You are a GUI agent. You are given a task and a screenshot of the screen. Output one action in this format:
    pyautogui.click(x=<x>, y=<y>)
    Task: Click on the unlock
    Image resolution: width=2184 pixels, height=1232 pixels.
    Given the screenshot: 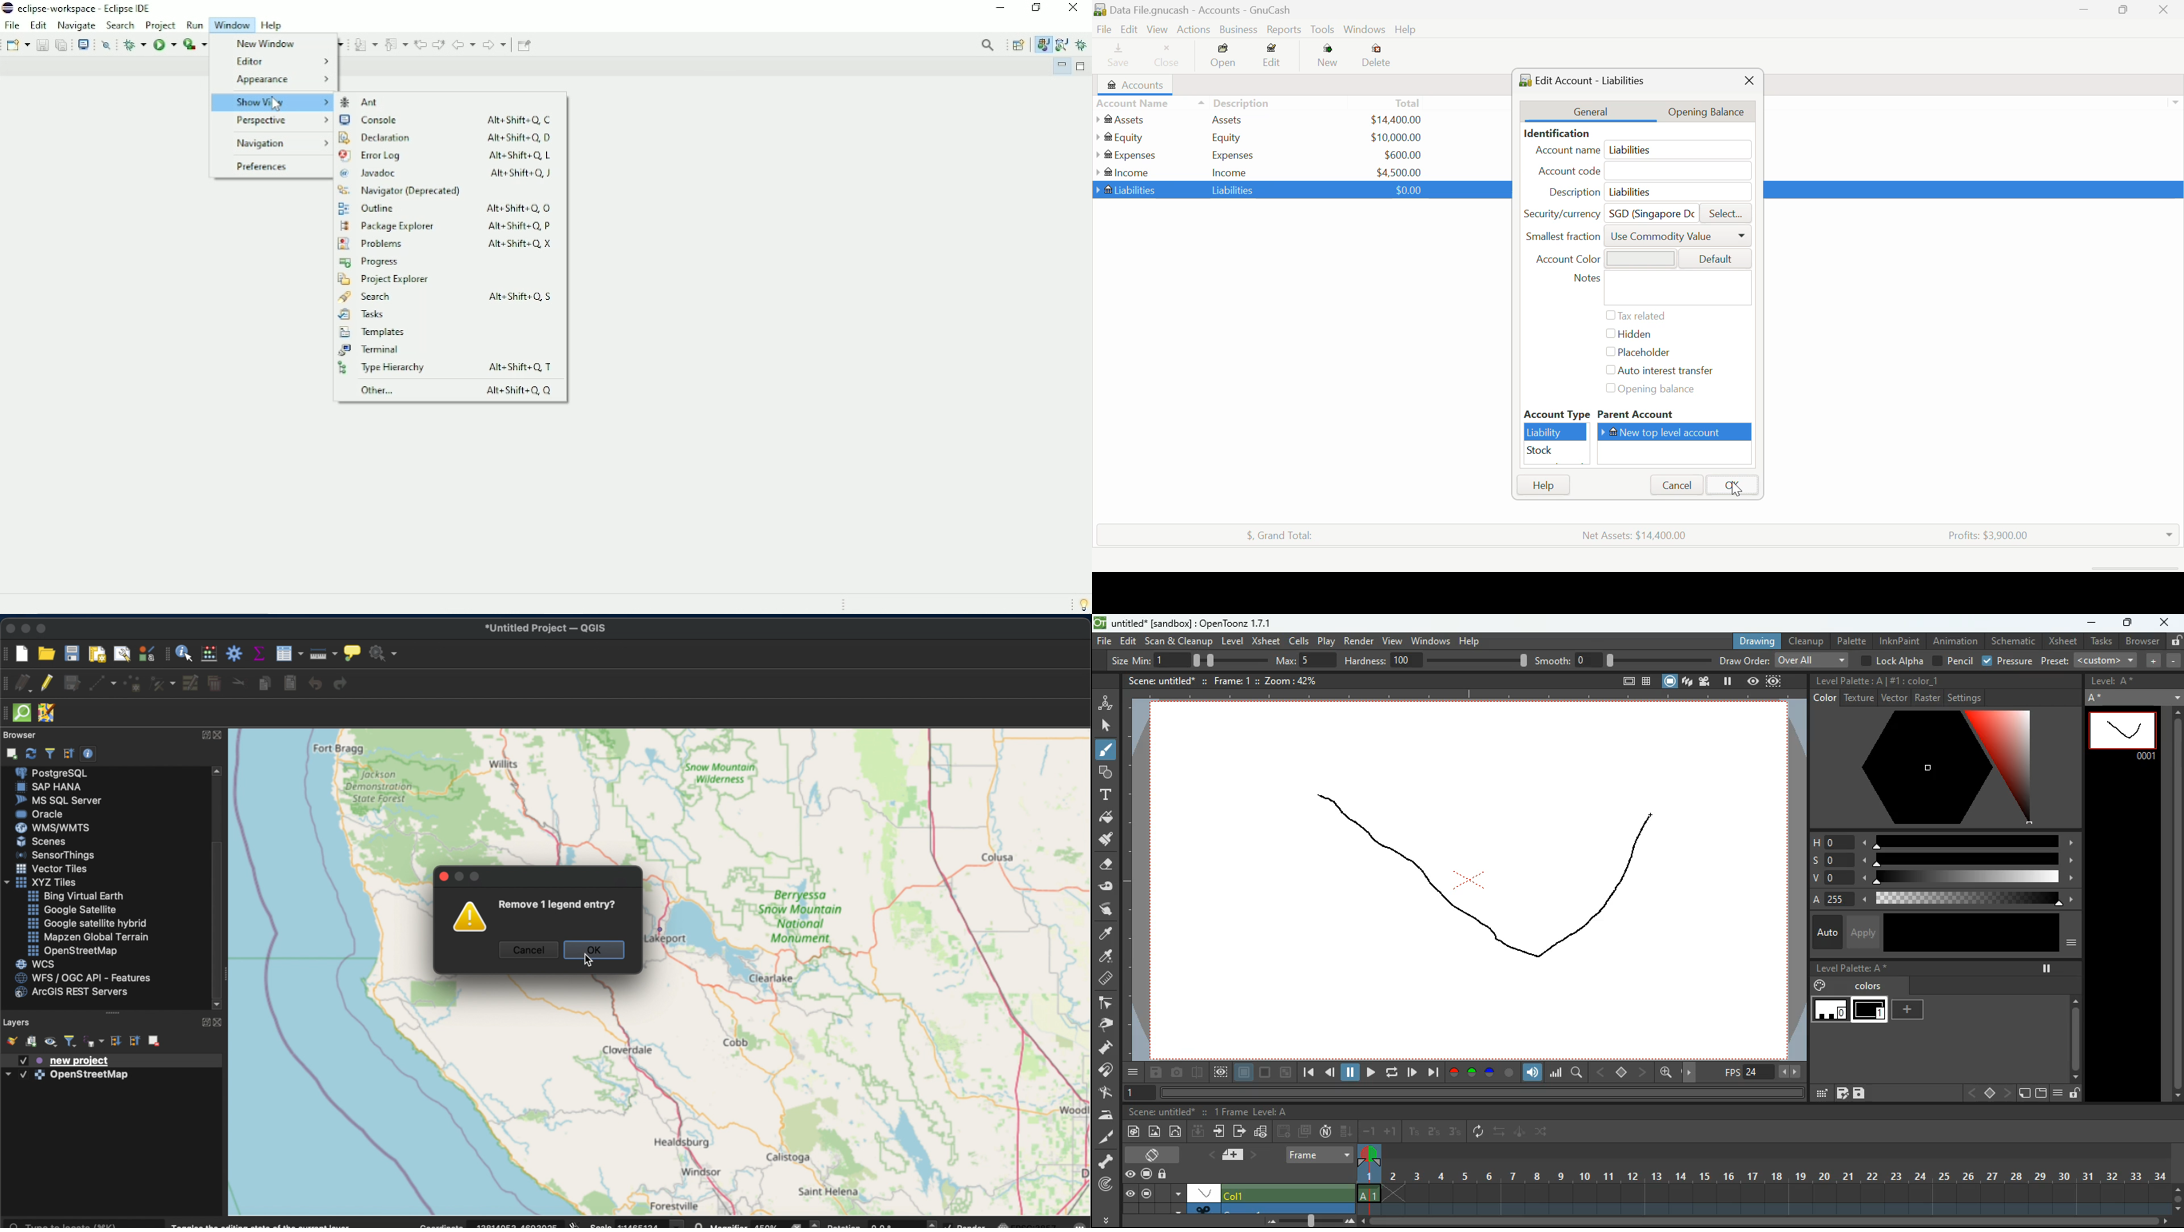 What is the action you would take?
    pyautogui.click(x=2074, y=1094)
    